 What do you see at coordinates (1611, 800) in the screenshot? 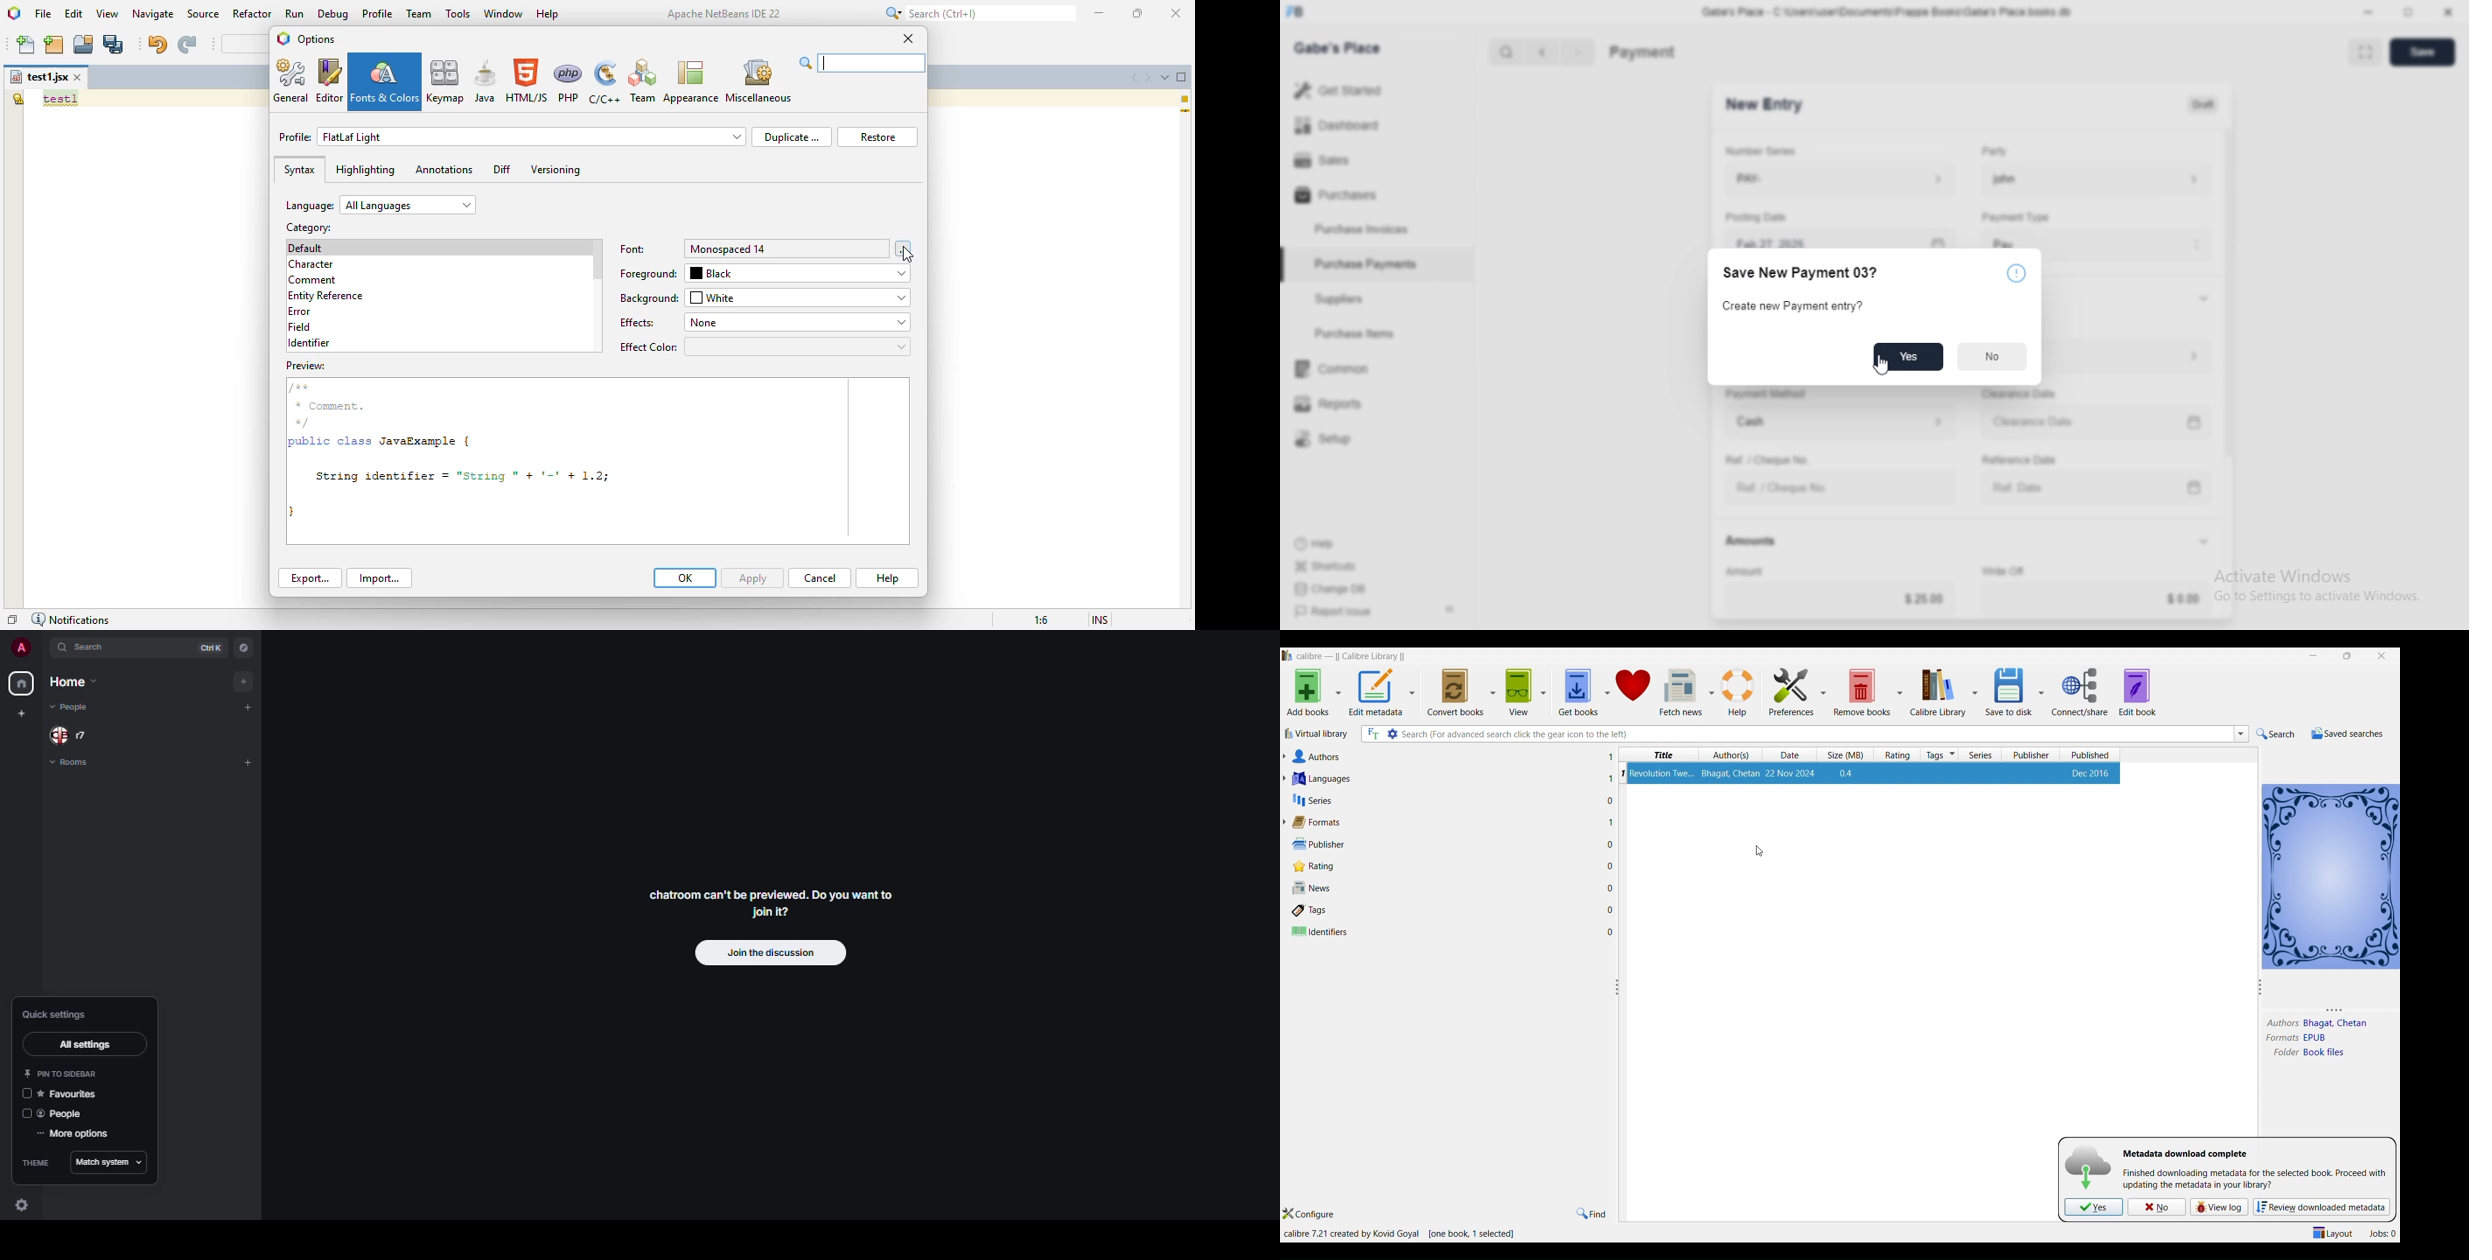
I see `0` at bounding box center [1611, 800].